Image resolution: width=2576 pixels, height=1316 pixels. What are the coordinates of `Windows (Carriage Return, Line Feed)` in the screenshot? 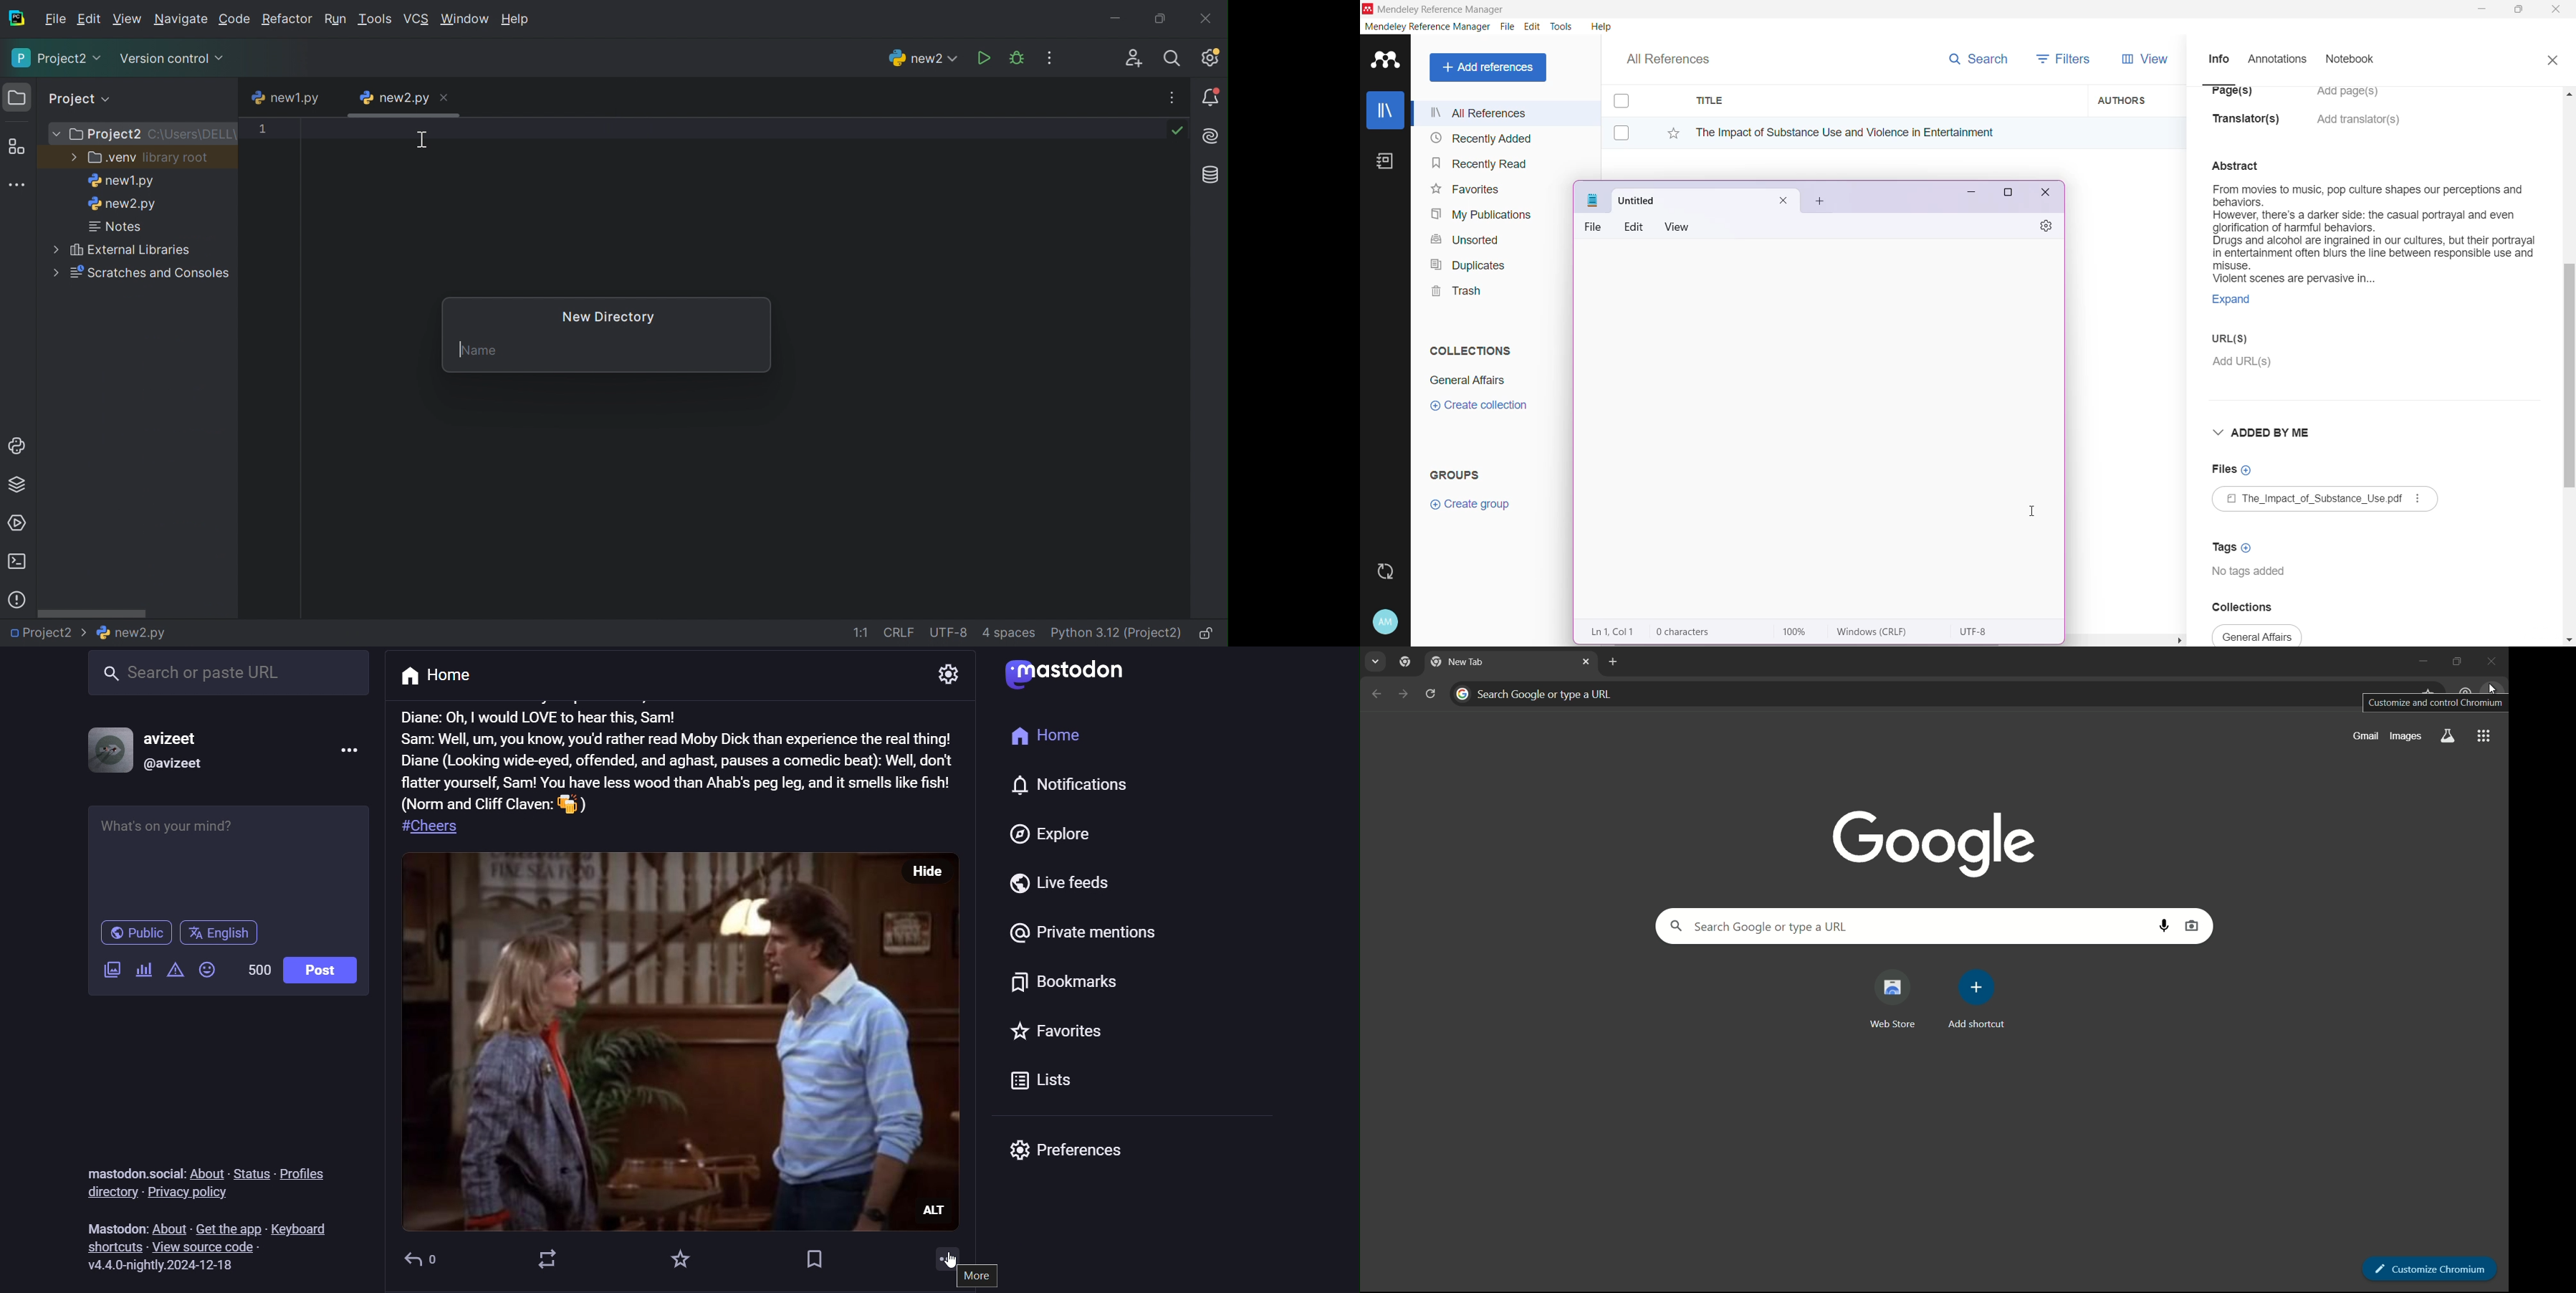 It's located at (1881, 632).